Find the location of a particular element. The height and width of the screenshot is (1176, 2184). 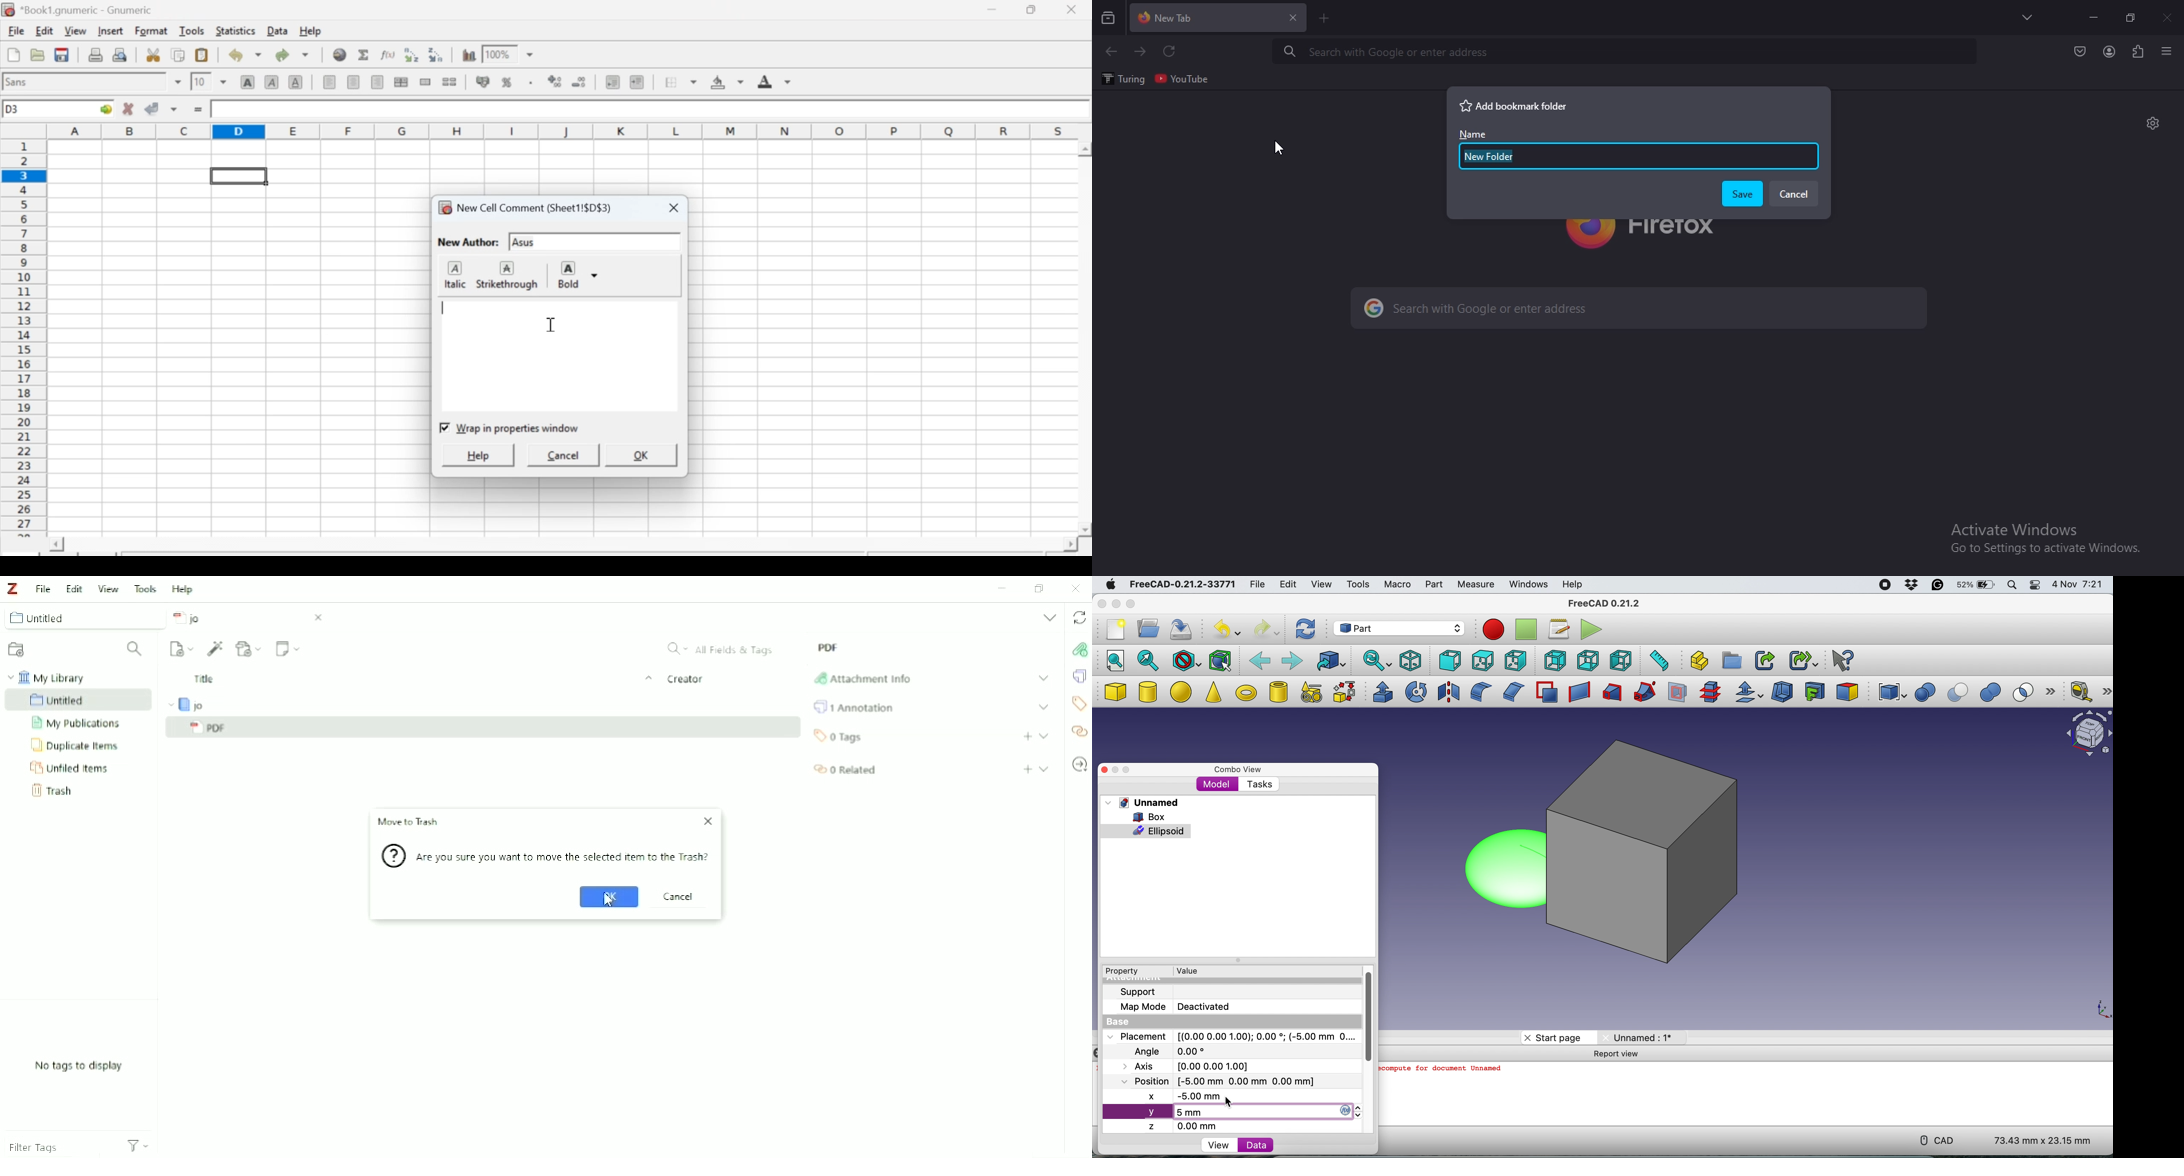

spotlight search is located at coordinates (2011, 586).